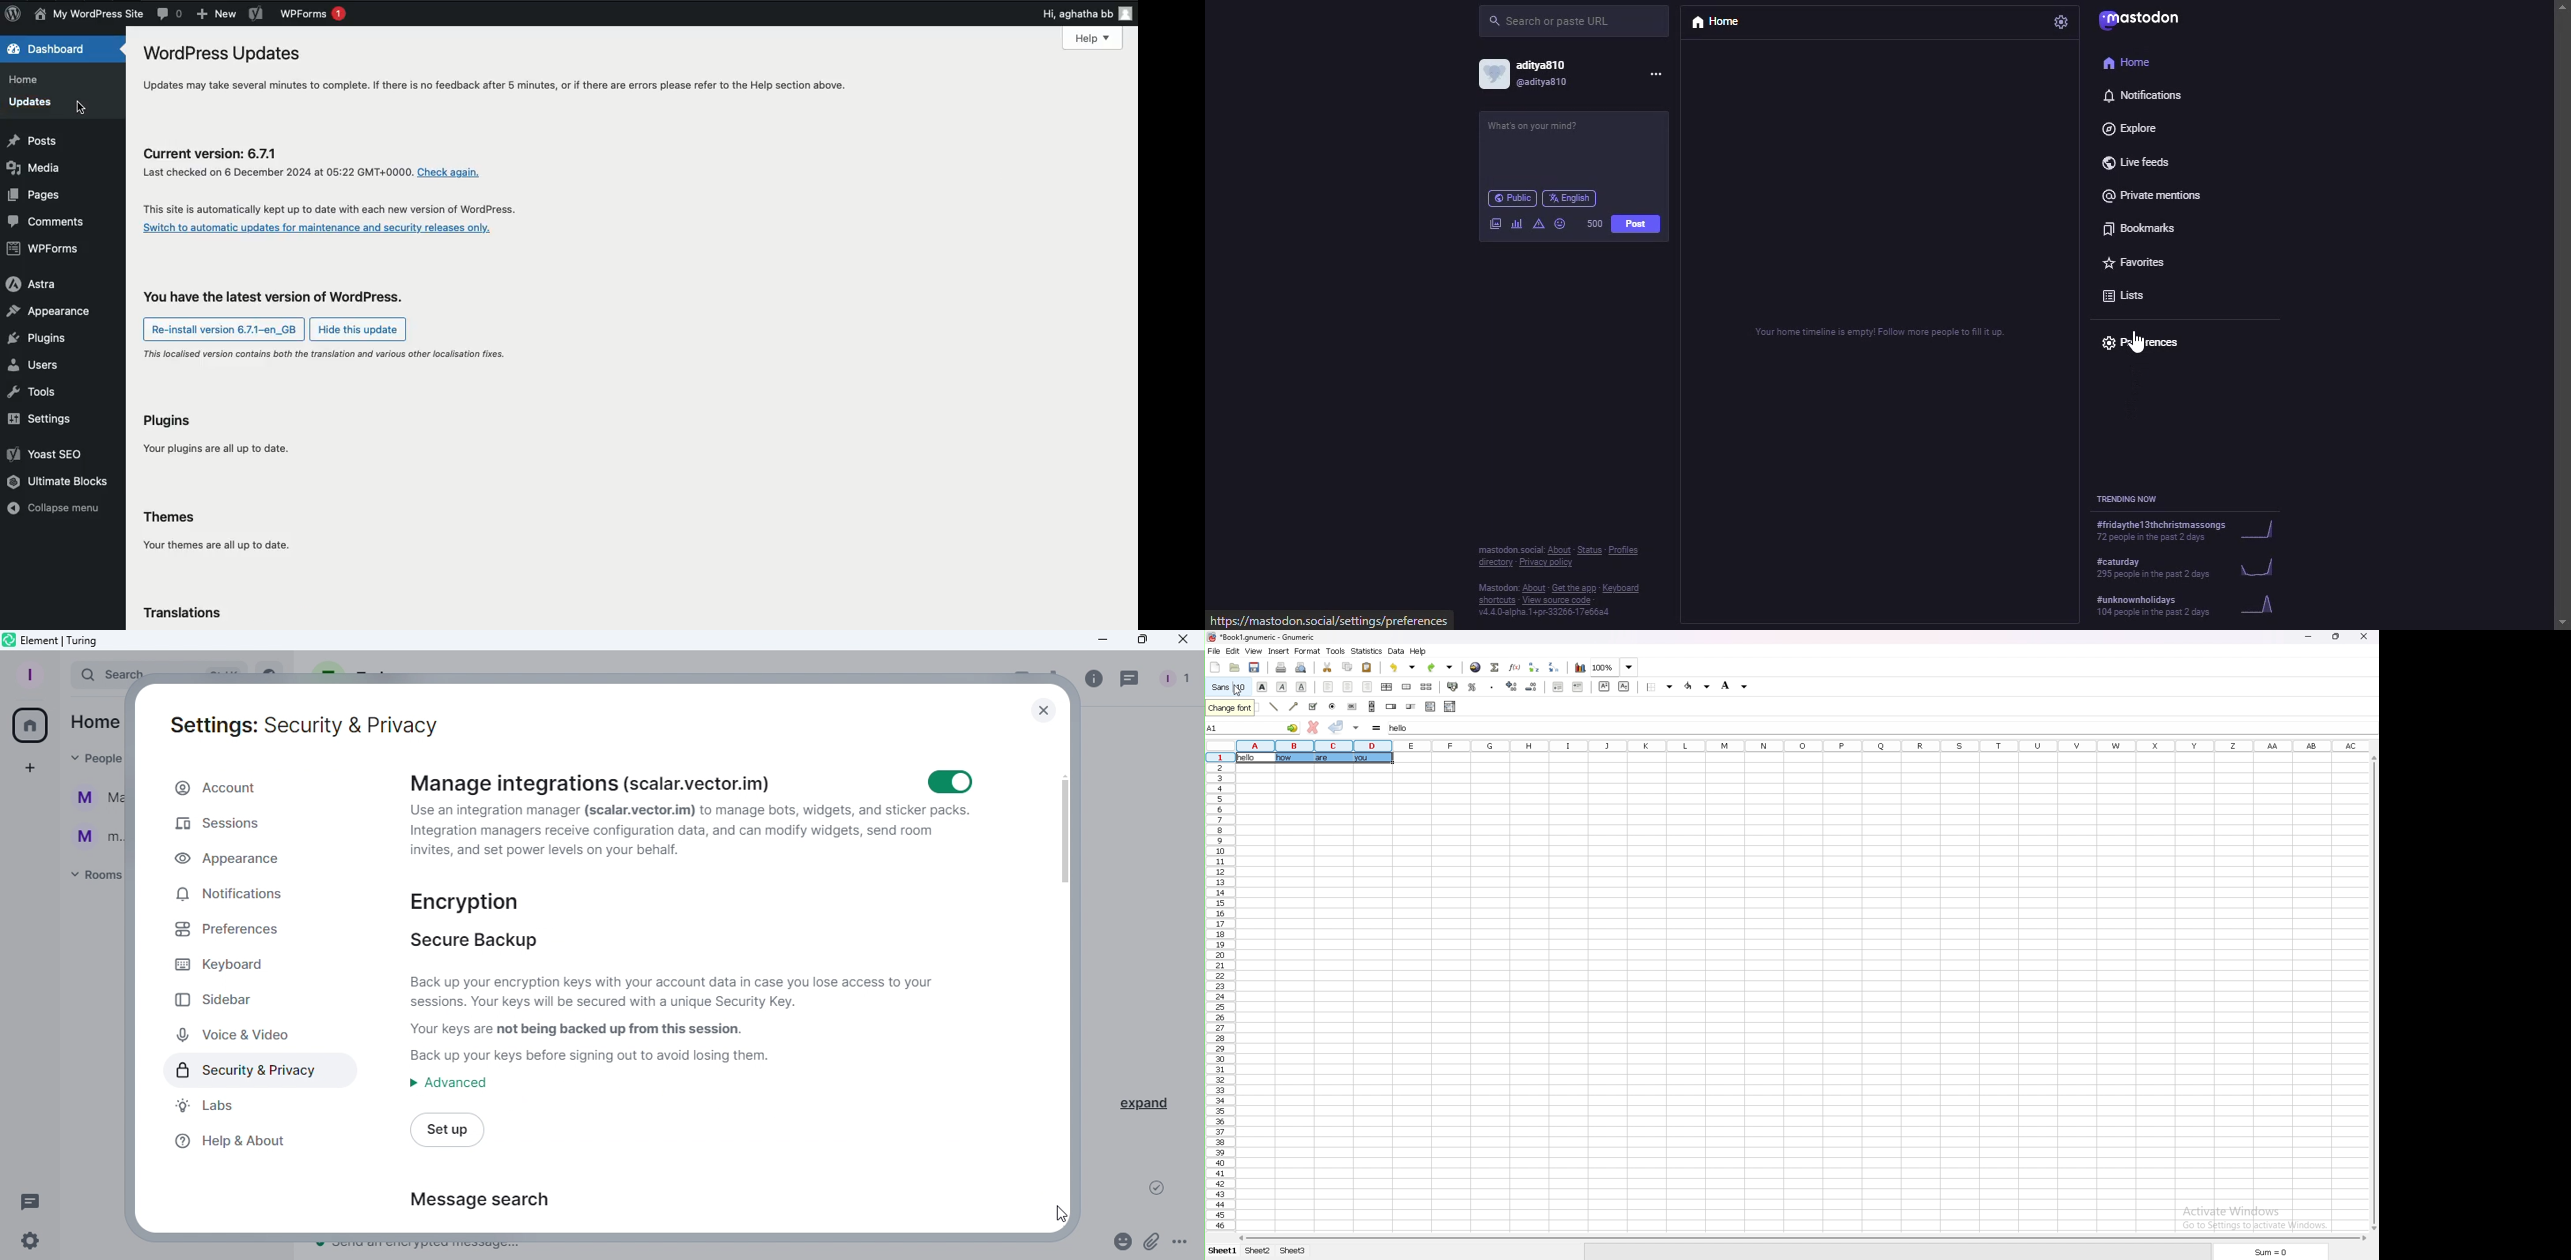 This screenshot has width=2576, height=1260. What do you see at coordinates (1312, 706) in the screenshot?
I see `tickbox` at bounding box center [1312, 706].